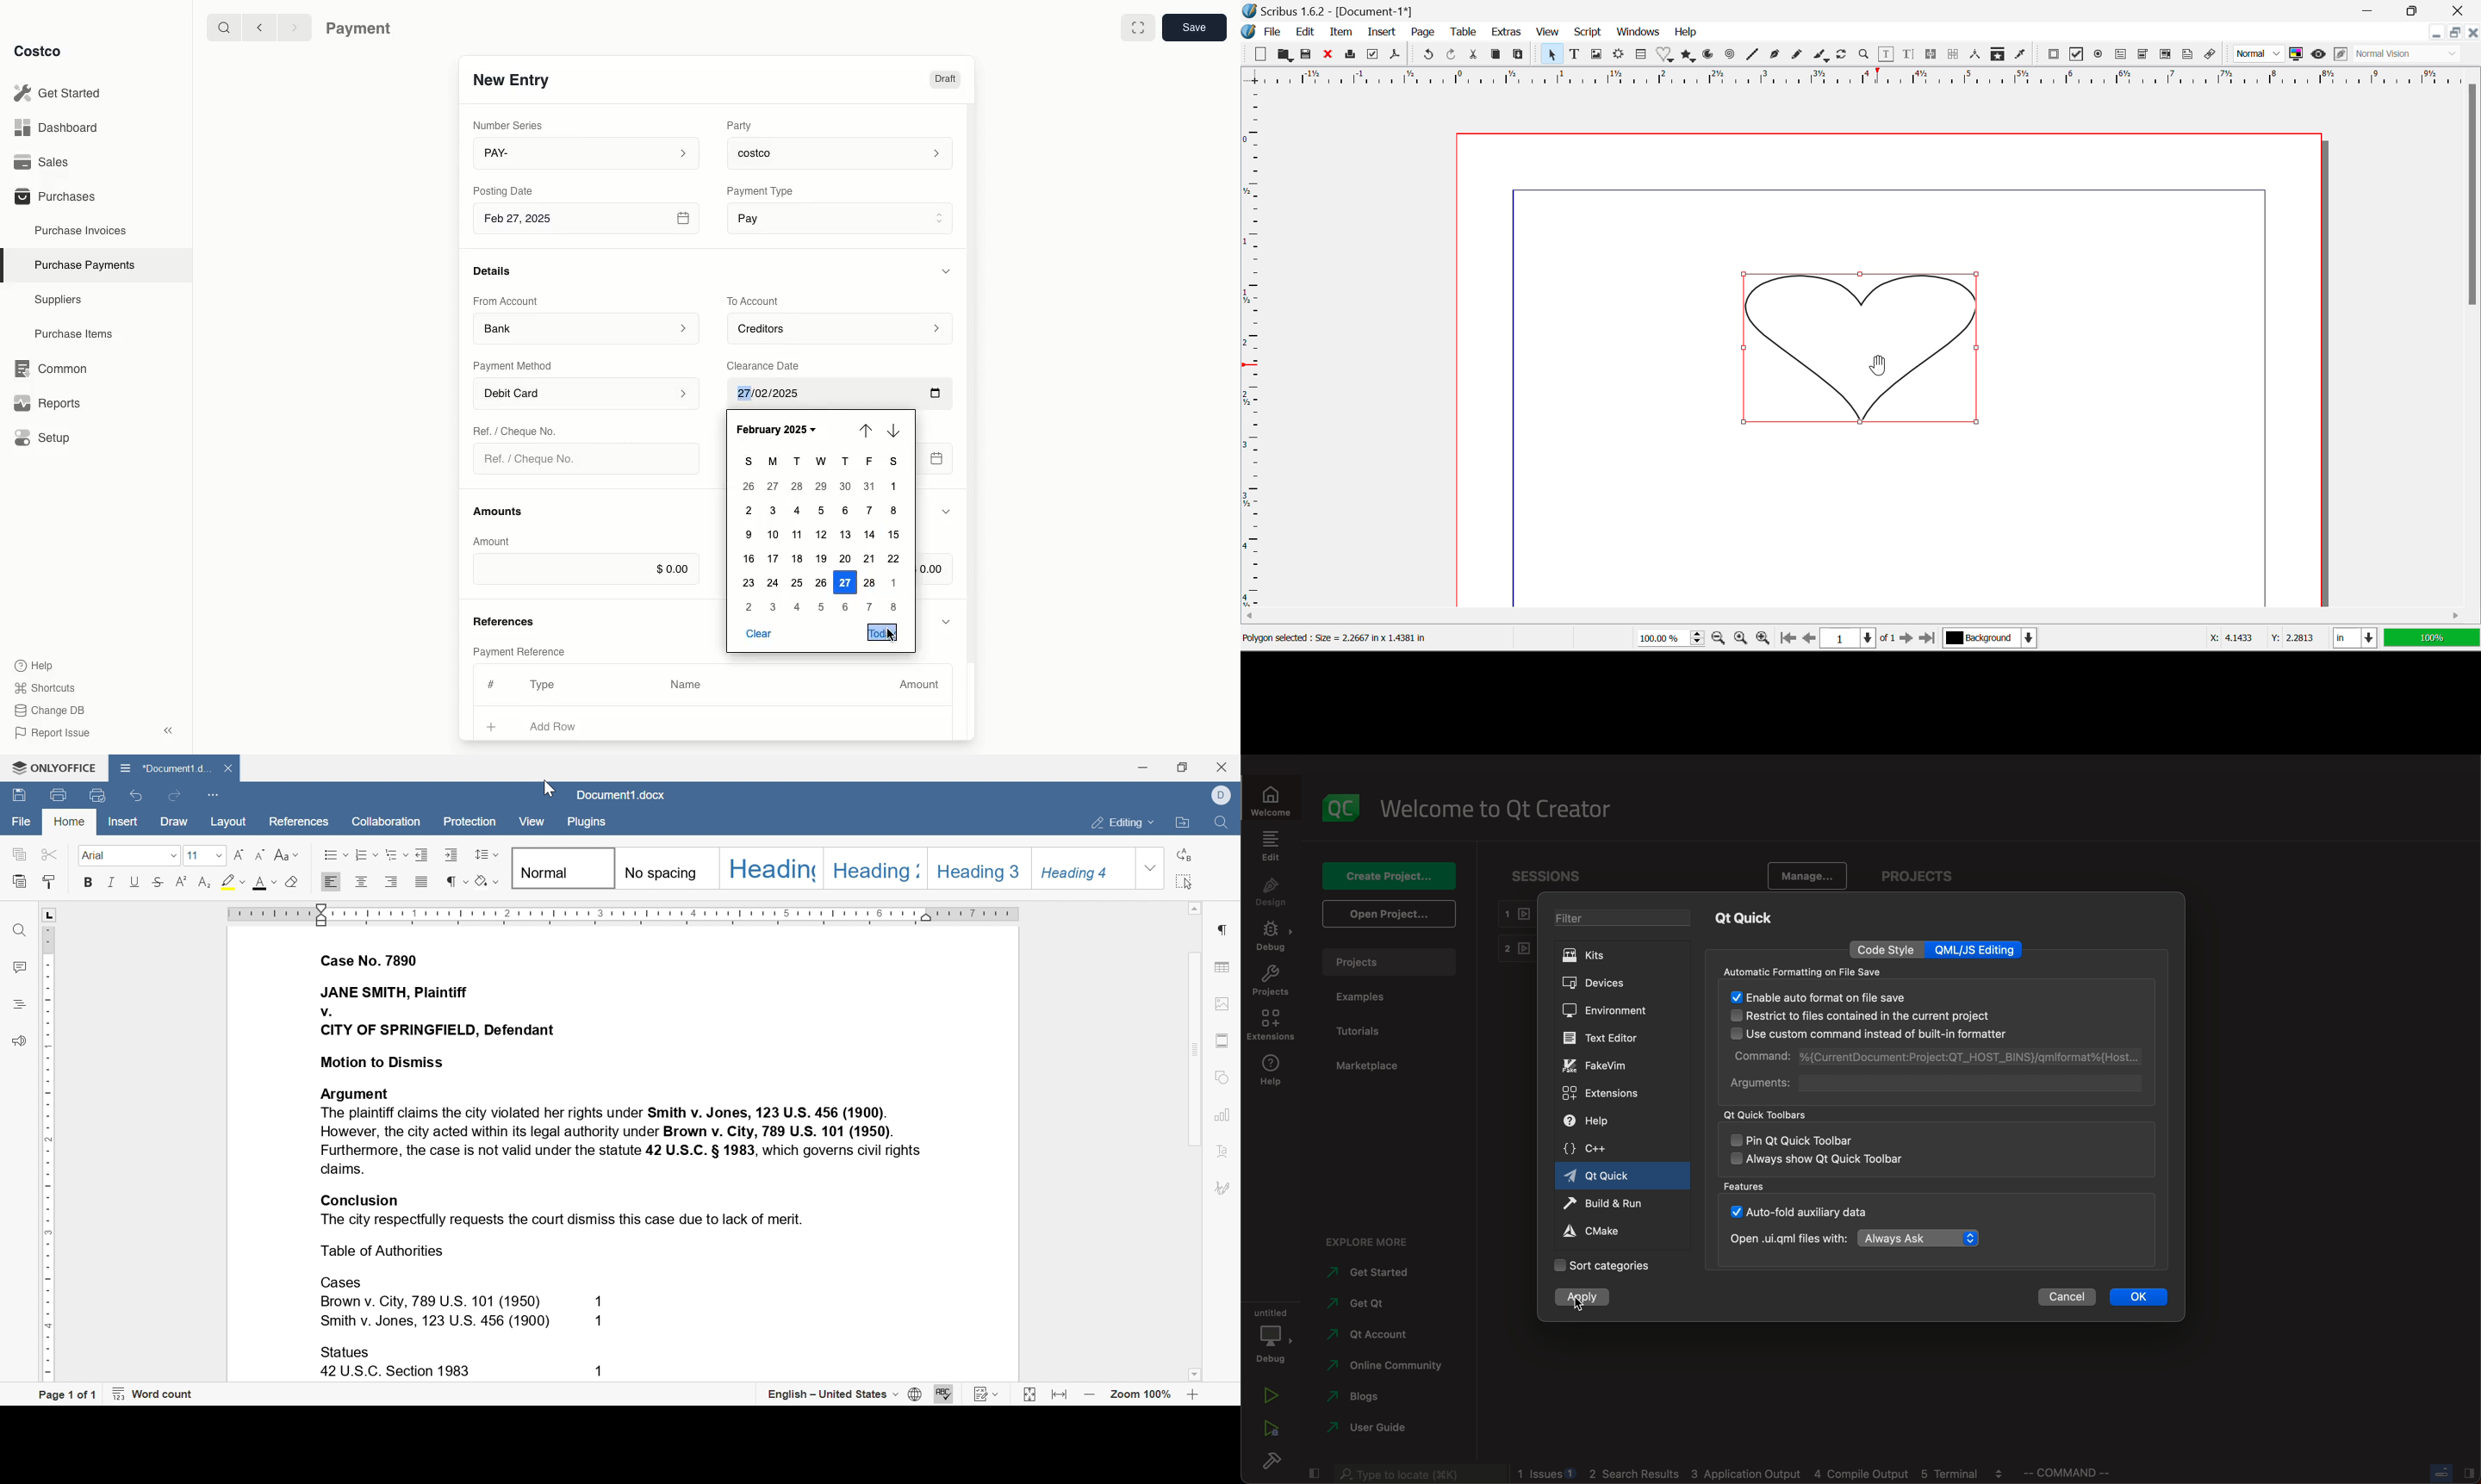  What do you see at coordinates (396, 854) in the screenshot?
I see `multilevel list` at bounding box center [396, 854].